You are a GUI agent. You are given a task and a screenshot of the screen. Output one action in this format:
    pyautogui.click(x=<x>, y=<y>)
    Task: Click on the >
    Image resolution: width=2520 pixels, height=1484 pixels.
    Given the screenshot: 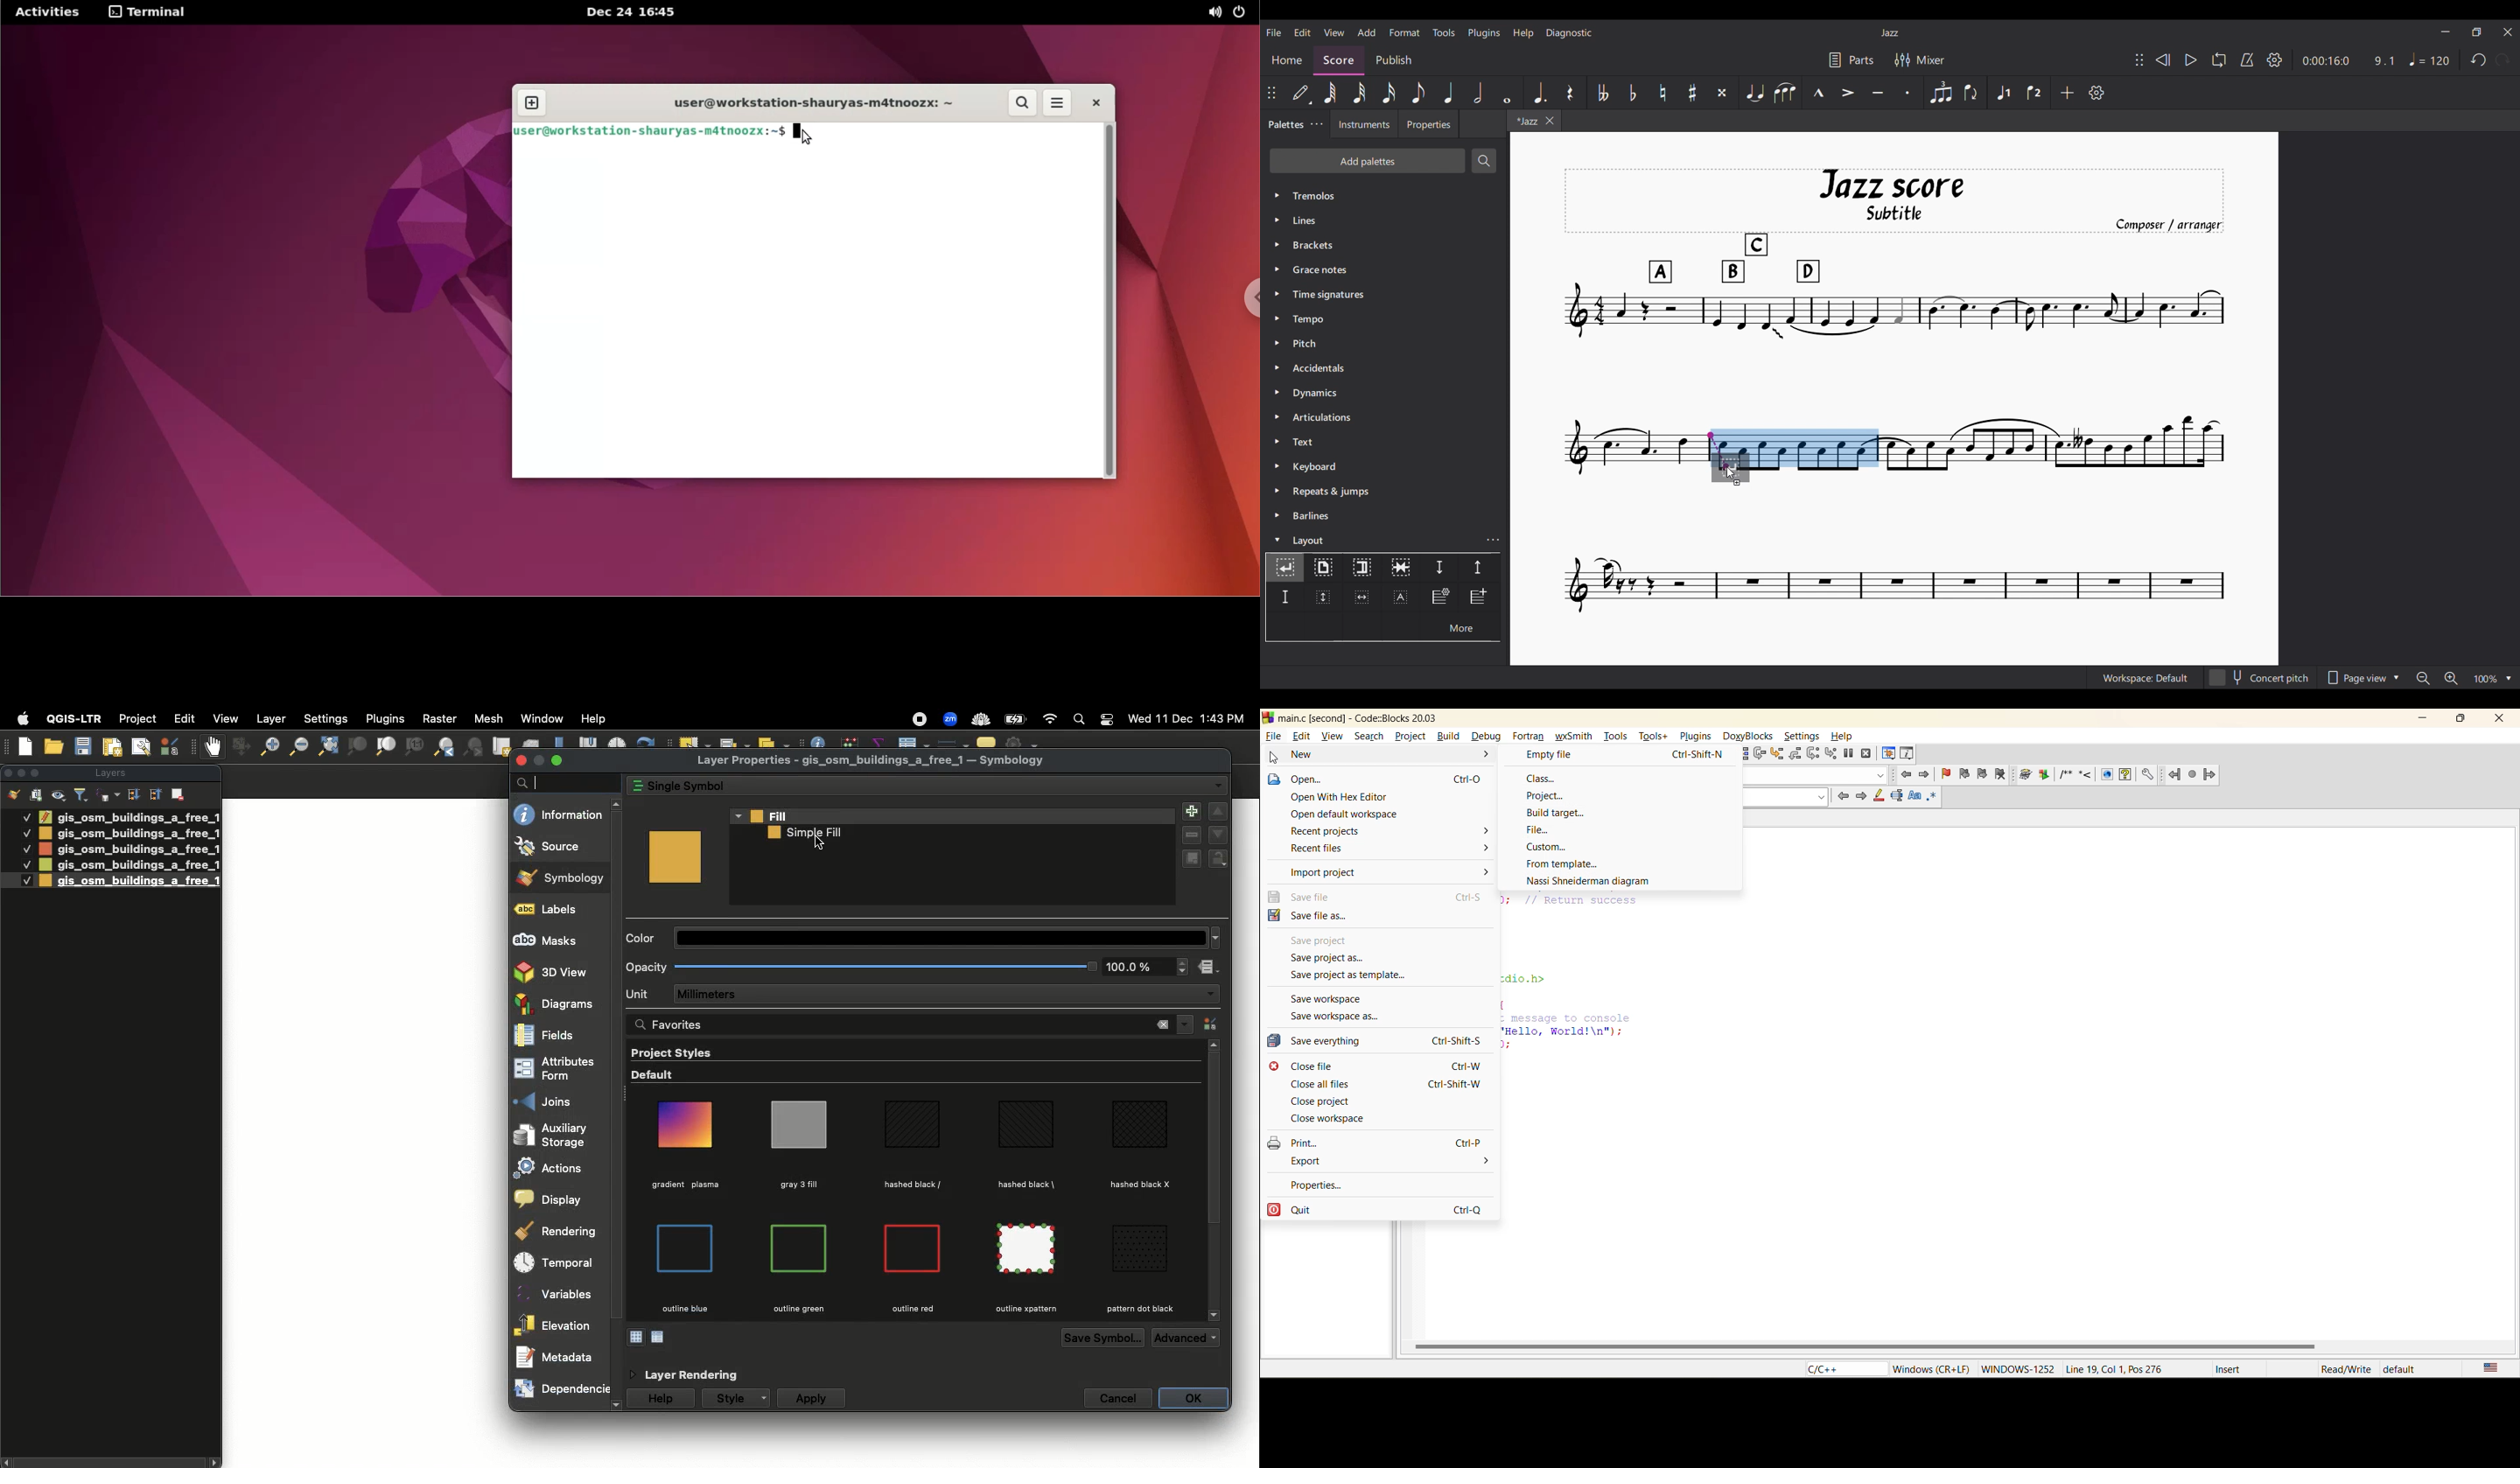 What is the action you would take?
    pyautogui.click(x=1480, y=830)
    